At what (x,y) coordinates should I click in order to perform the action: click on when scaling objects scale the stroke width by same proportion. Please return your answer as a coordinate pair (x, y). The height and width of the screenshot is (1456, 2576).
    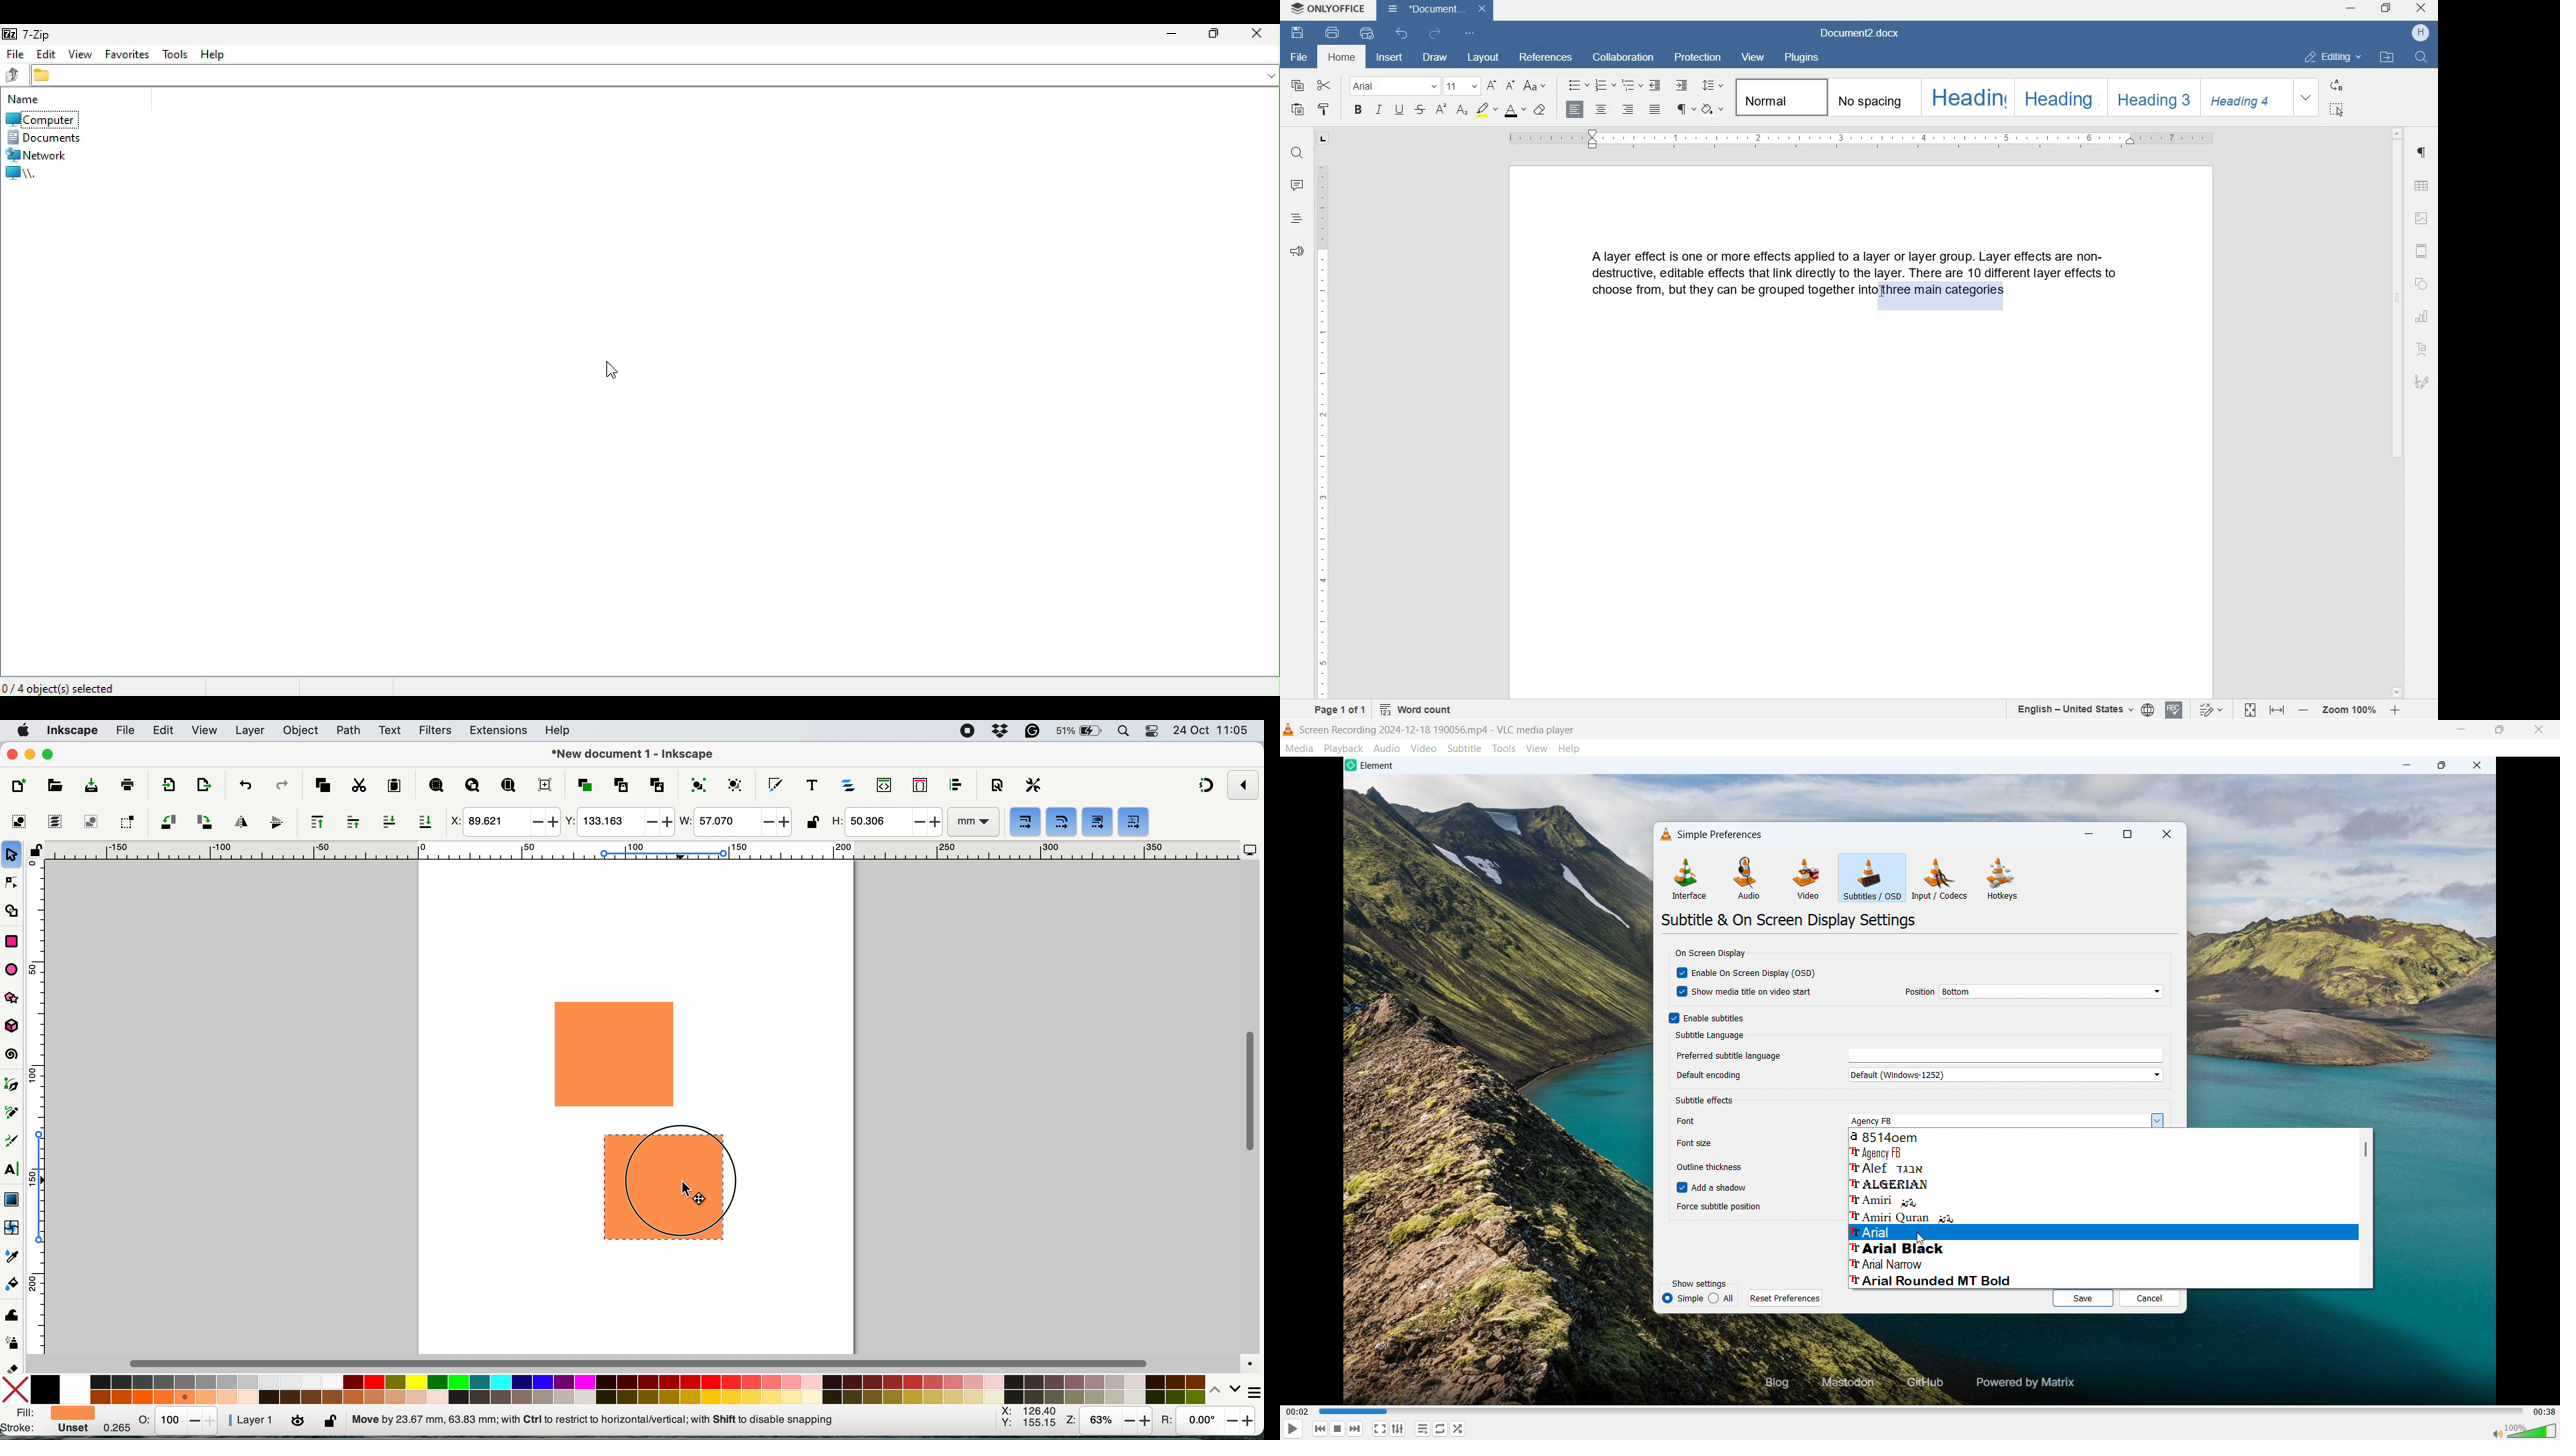
    Looking at the image, I should click on (1026, 822).